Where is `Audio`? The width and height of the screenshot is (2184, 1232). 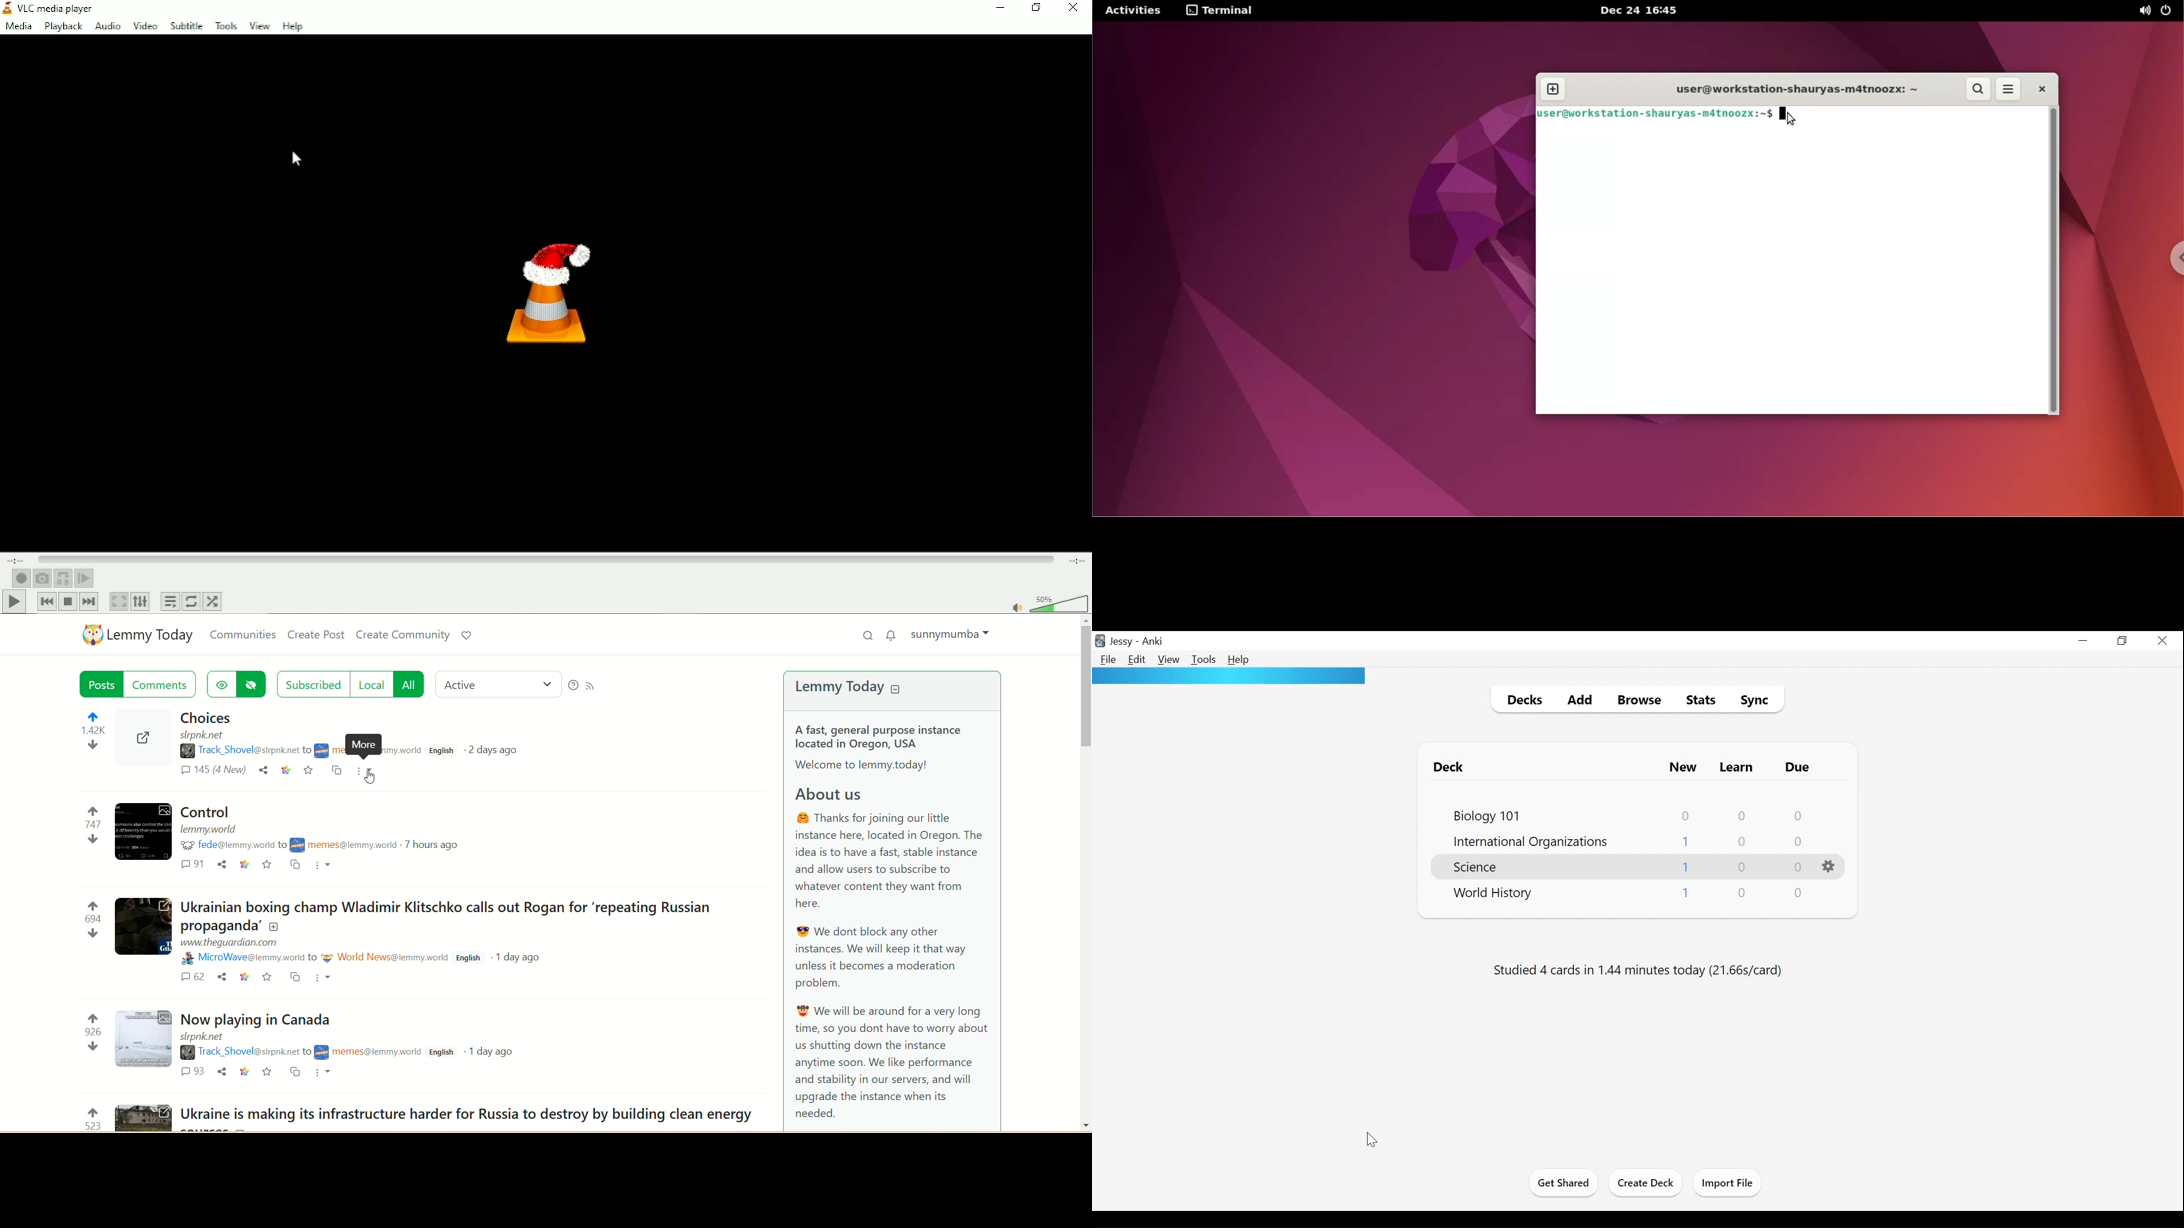
Audio is located at coordinates (107, 27).